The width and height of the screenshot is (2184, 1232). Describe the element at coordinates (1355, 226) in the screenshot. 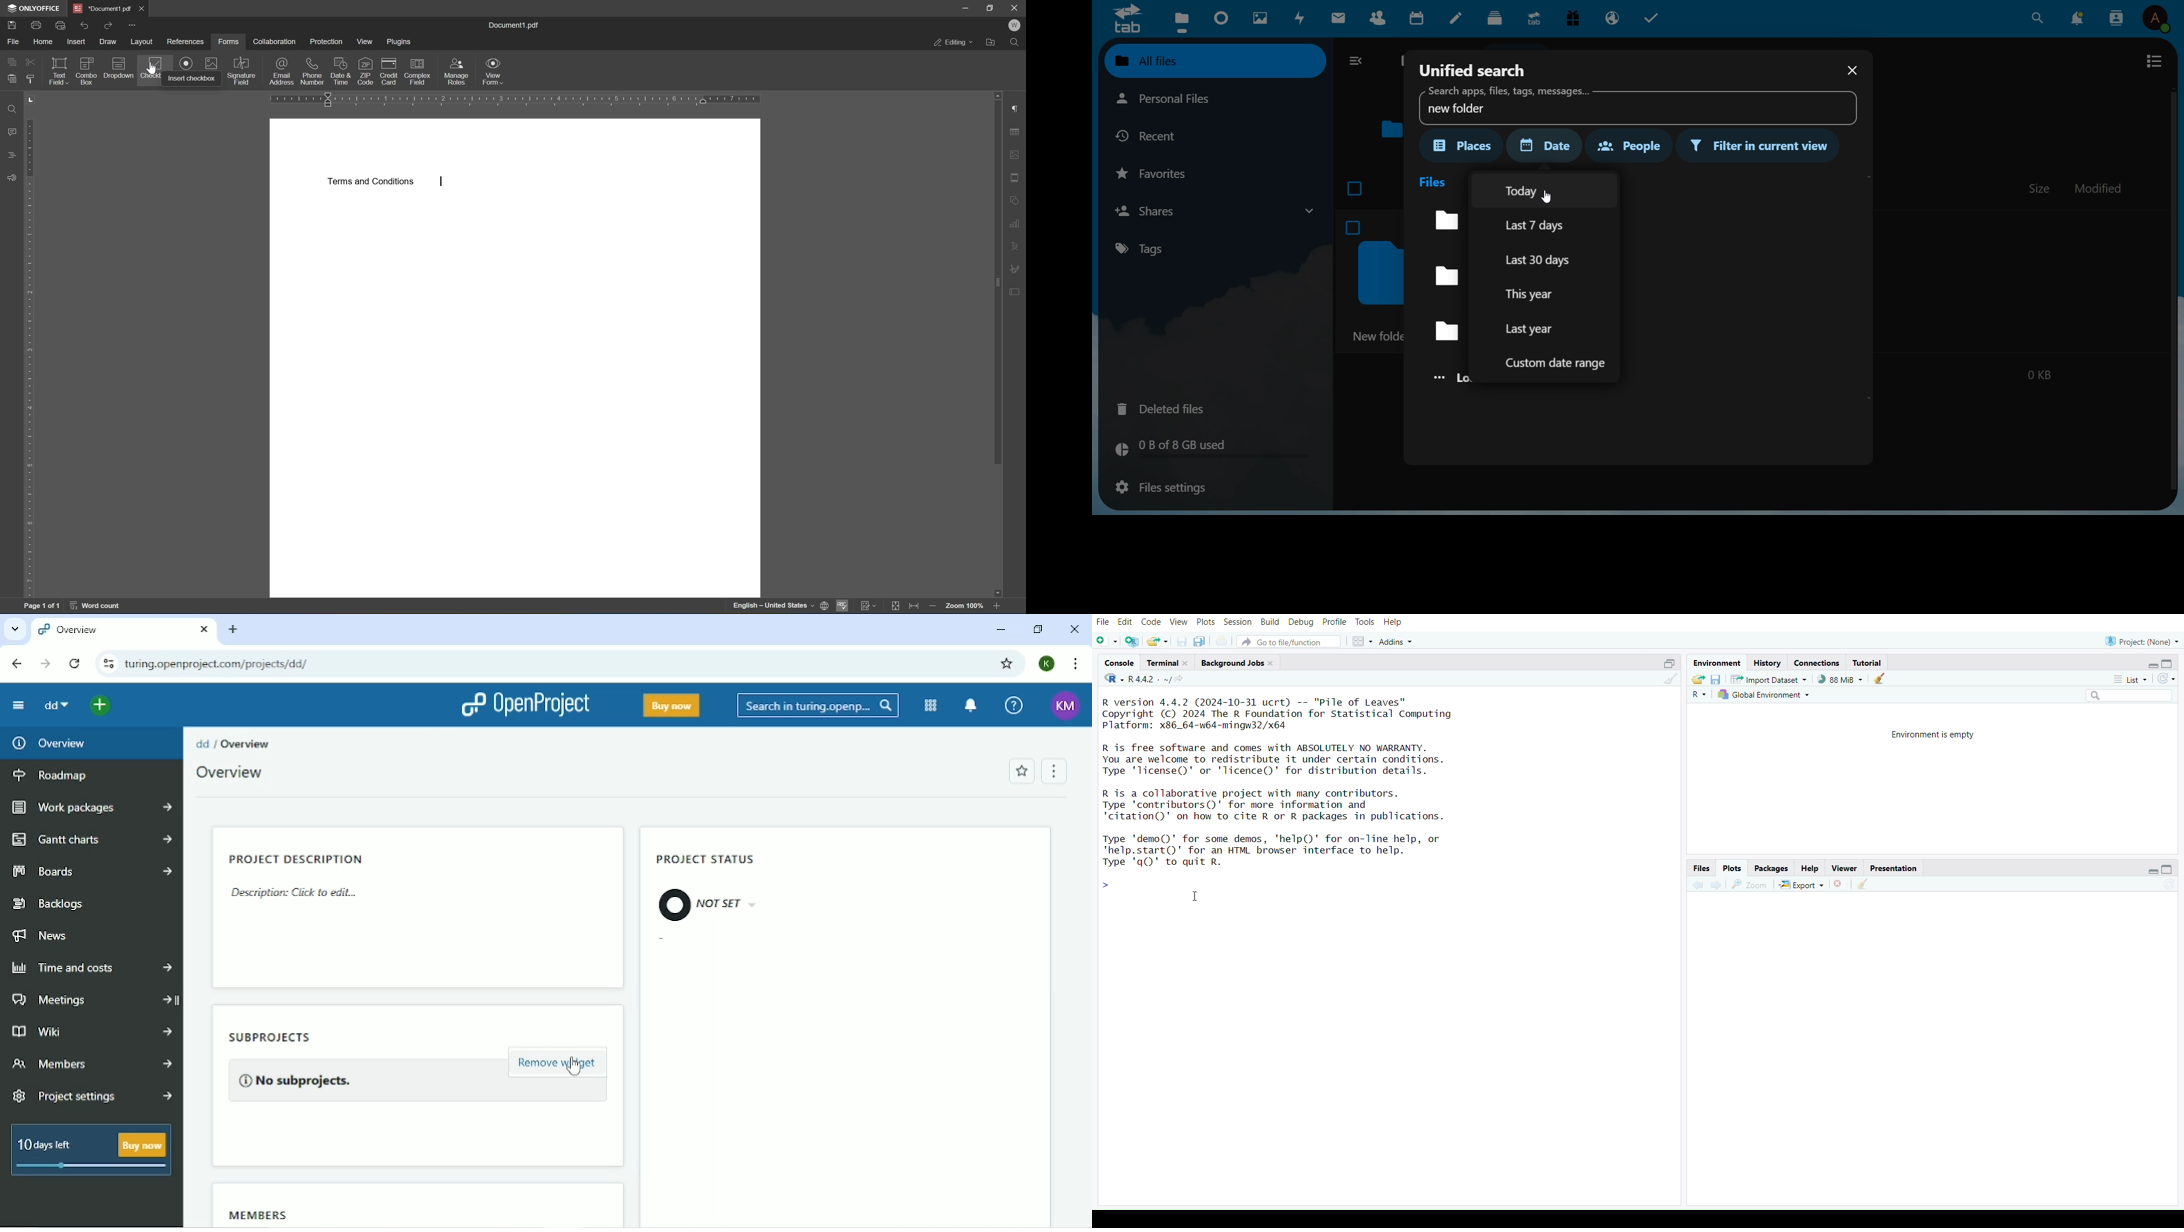

I see `checkbox` at that location.